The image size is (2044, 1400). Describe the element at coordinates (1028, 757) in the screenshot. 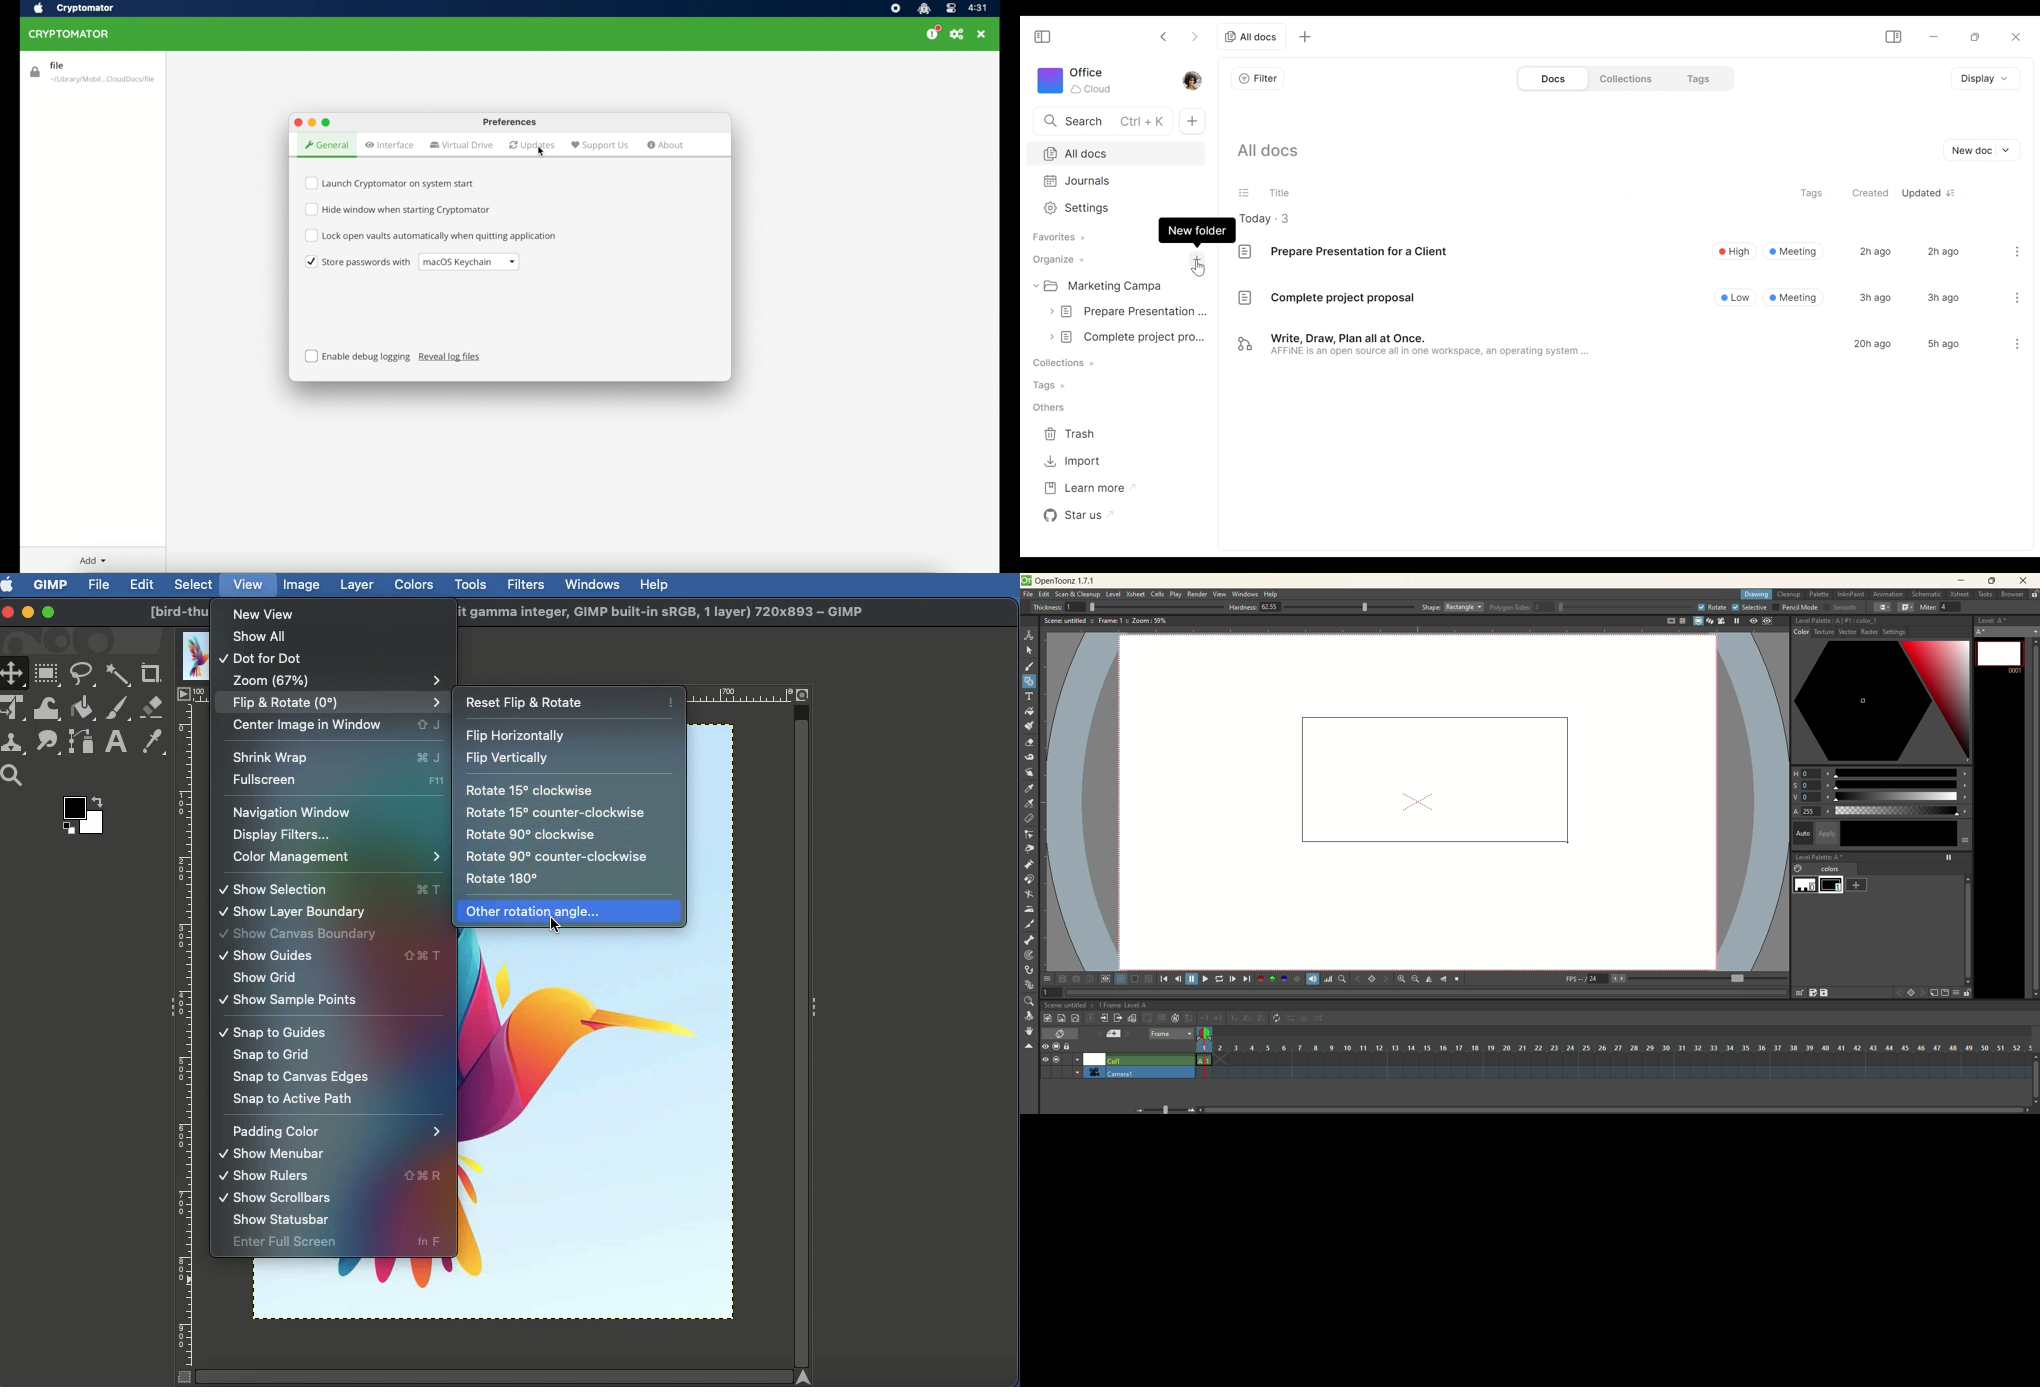

I see `tape tool` at that location.